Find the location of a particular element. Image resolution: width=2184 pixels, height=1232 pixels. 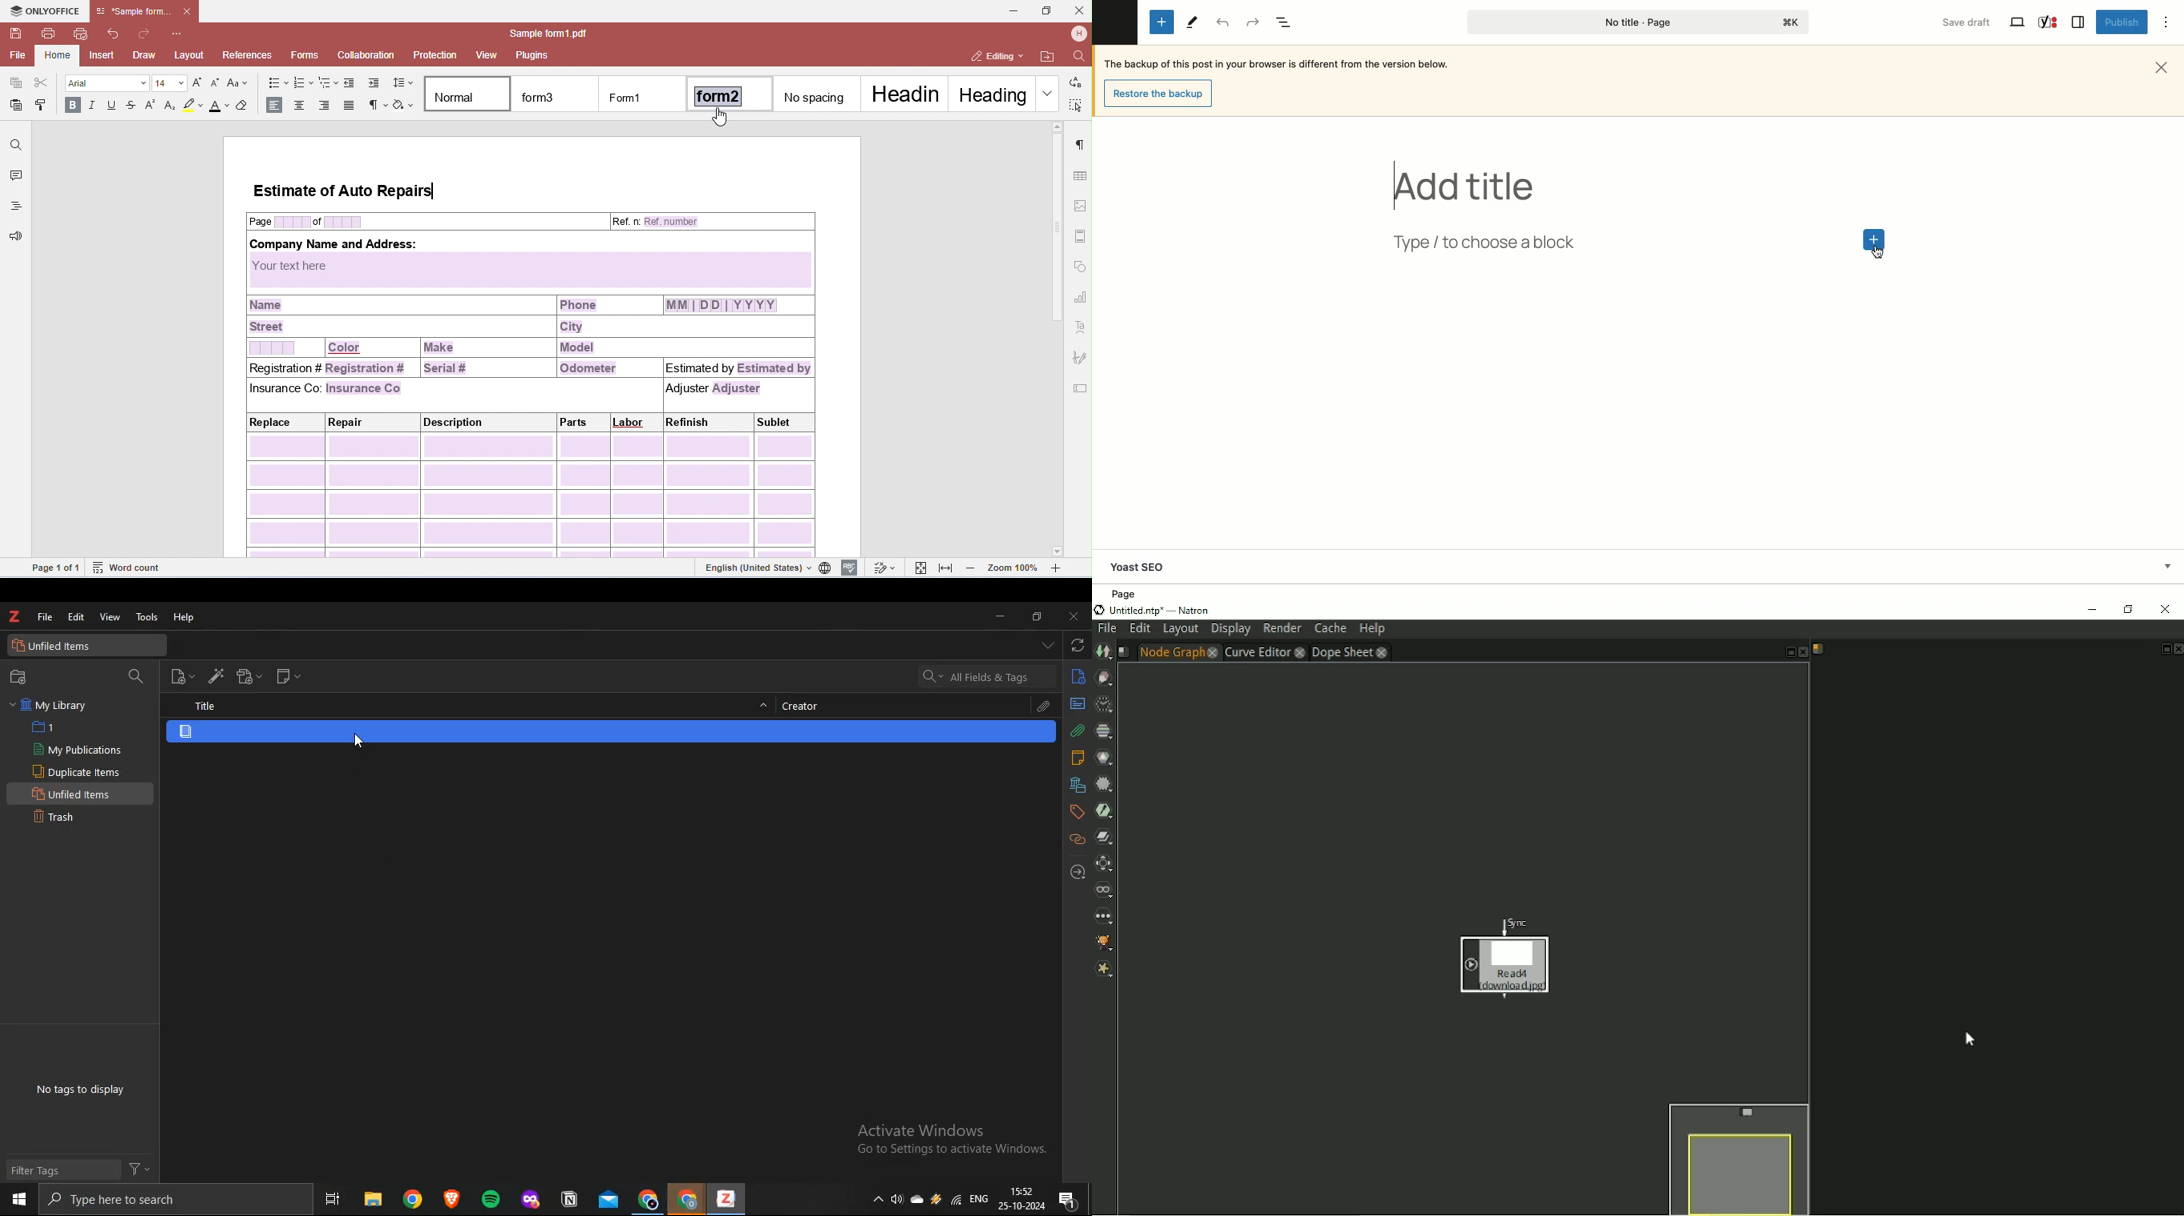

zotero is located at coordinates (723, 1201).